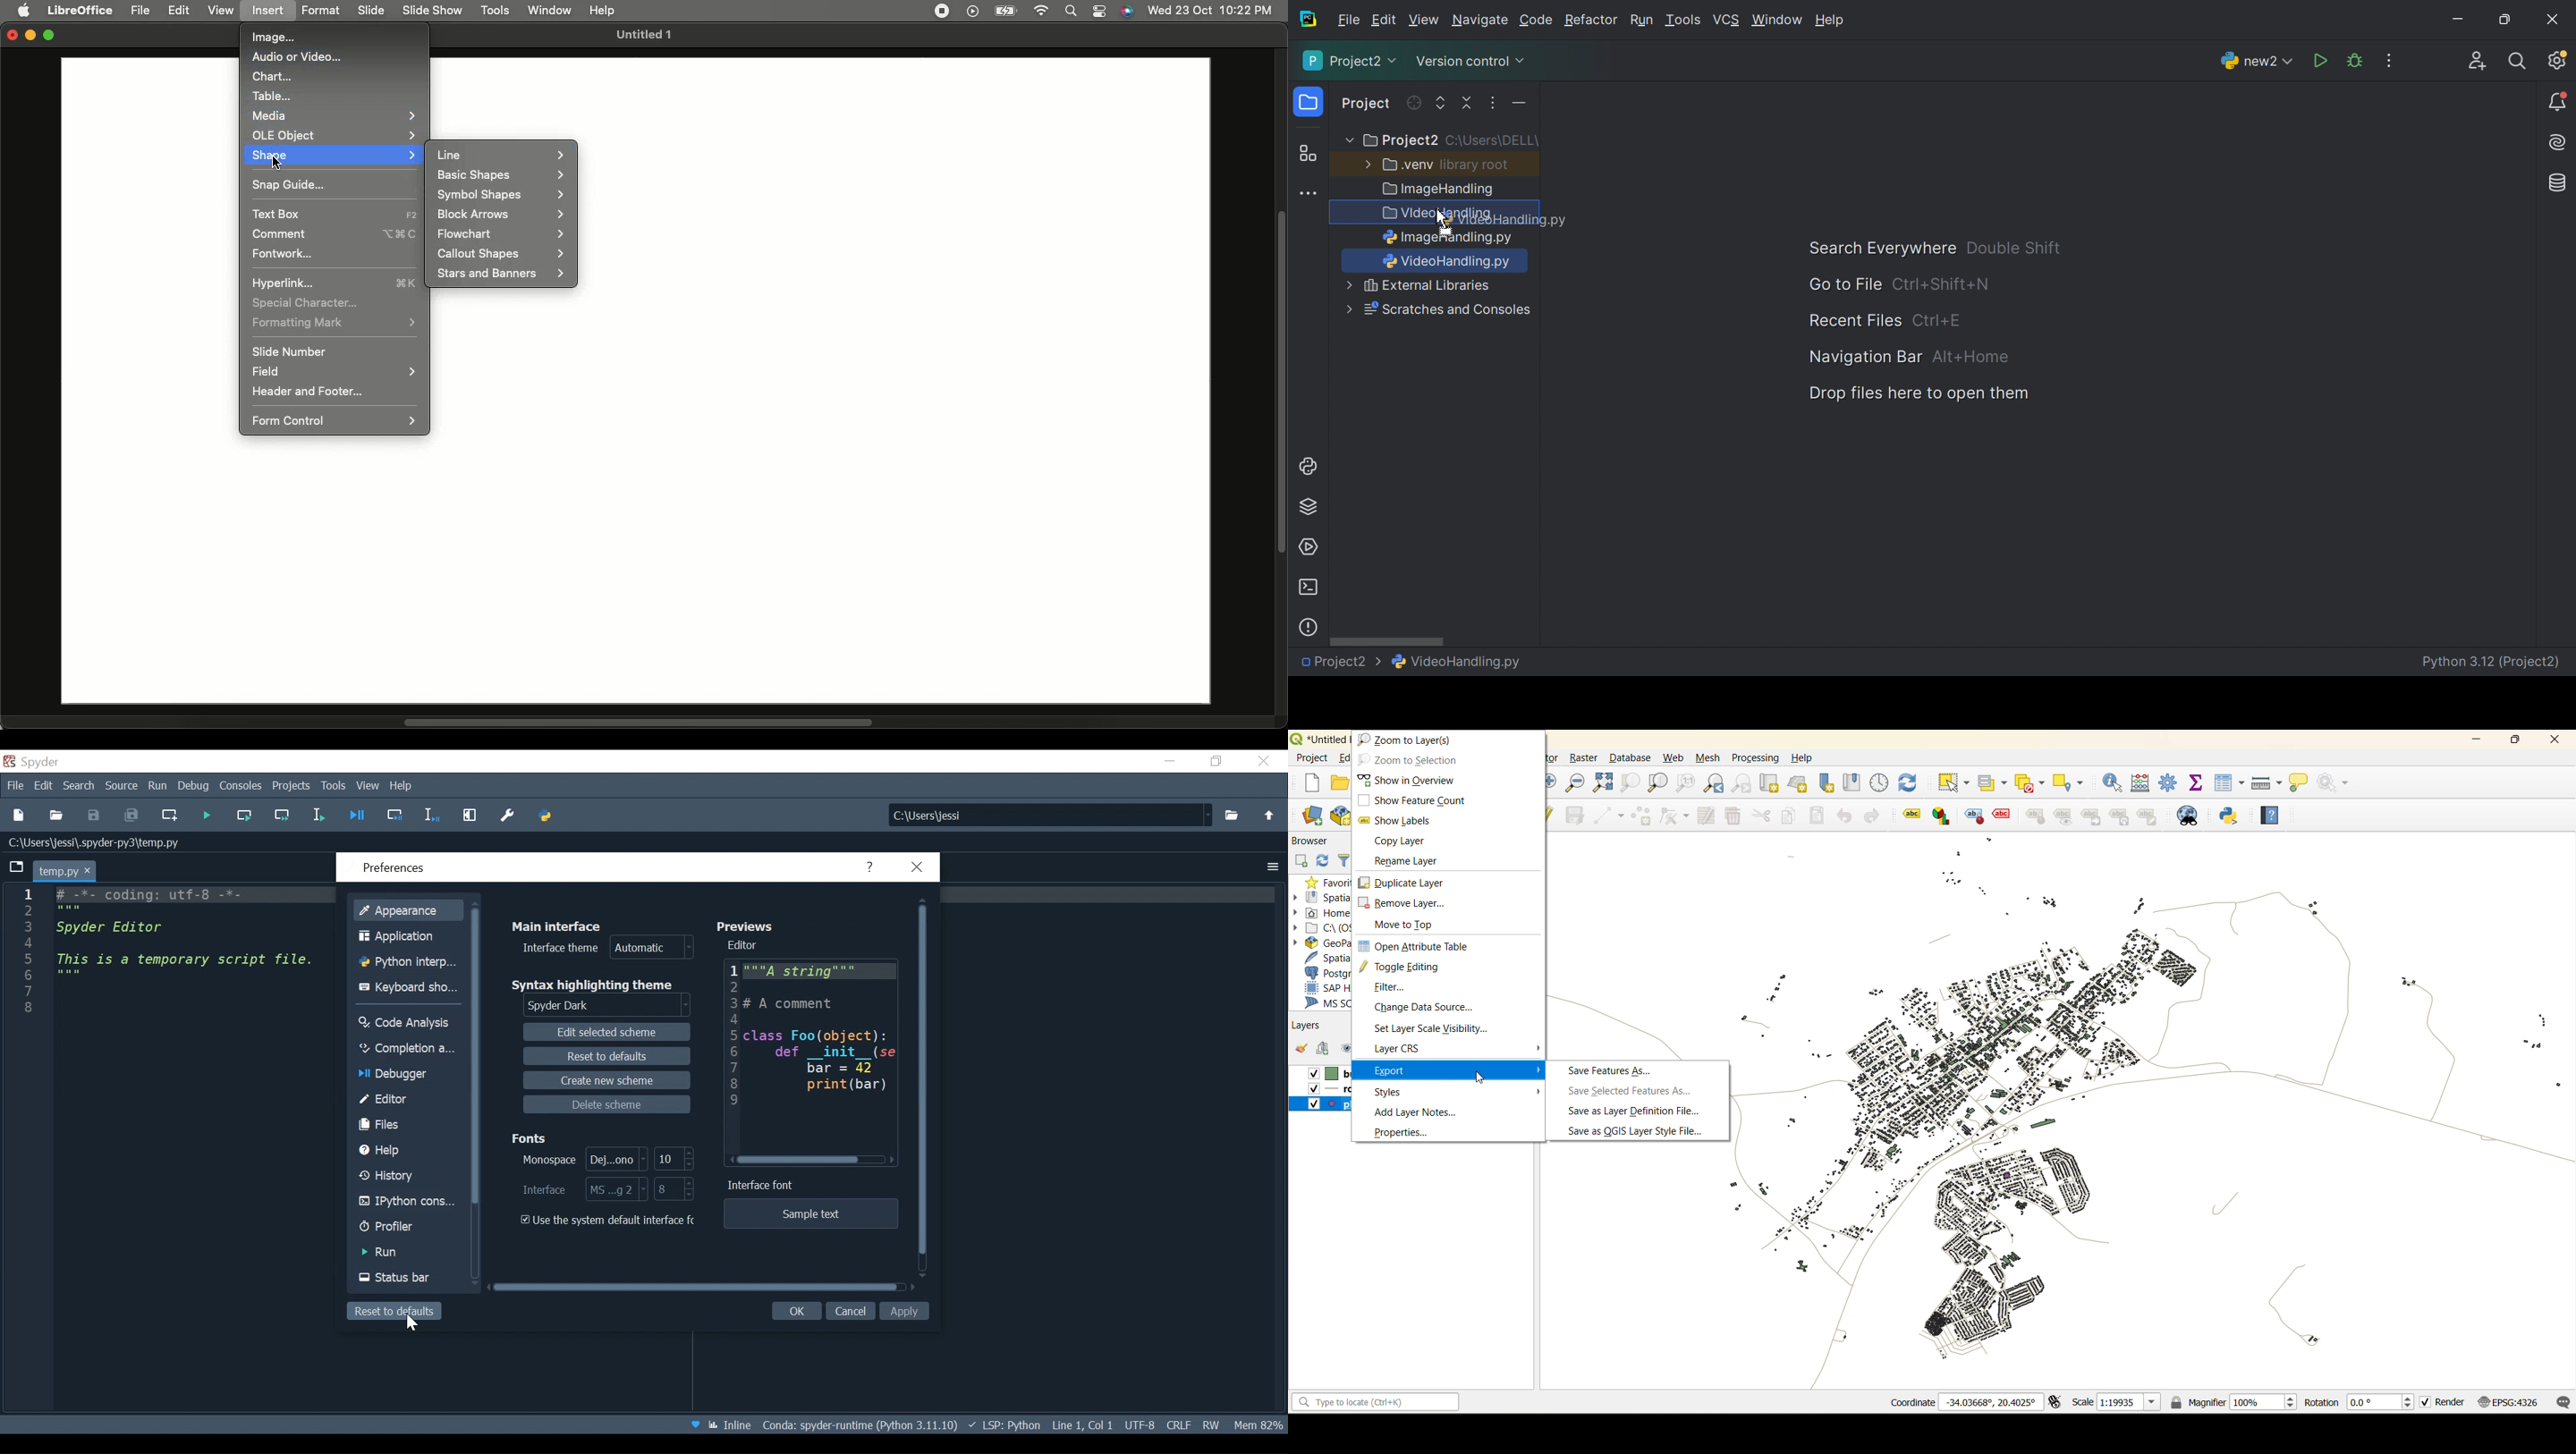 This screenshot has width=2576, height=1456. I want to click on render, so click(2444, 1402).